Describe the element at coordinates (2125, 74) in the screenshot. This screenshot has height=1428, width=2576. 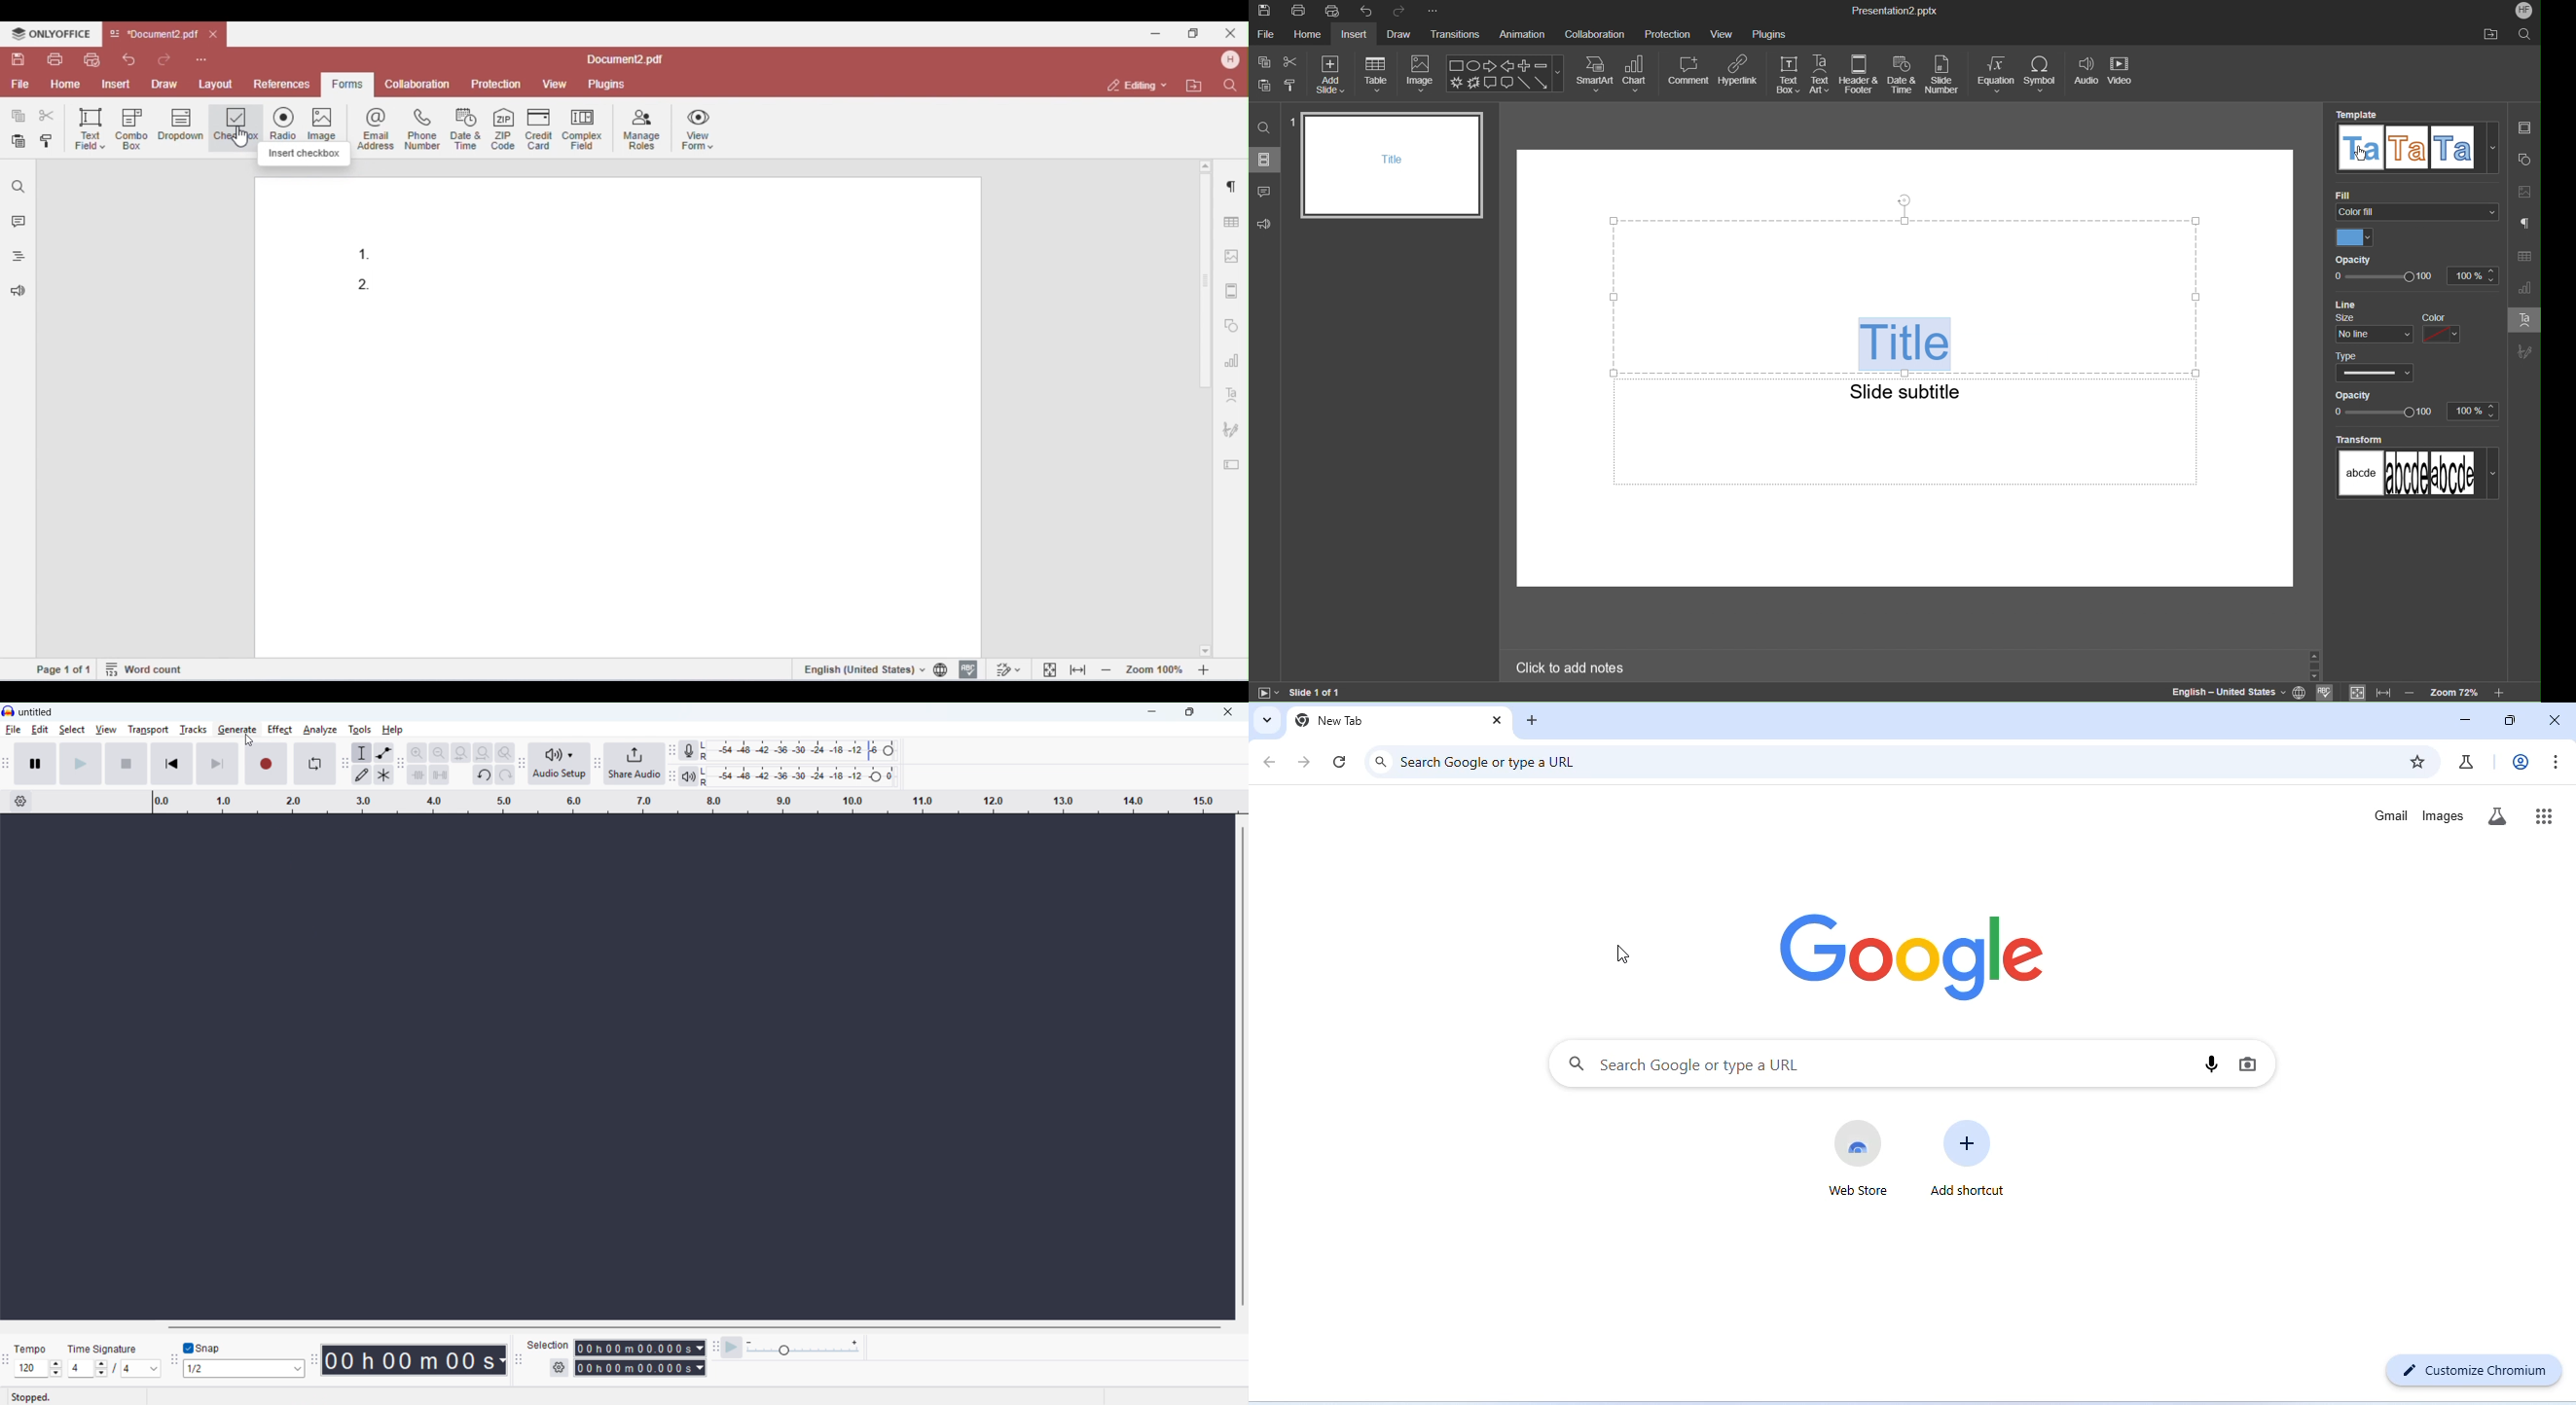
I see `Video` at that location.